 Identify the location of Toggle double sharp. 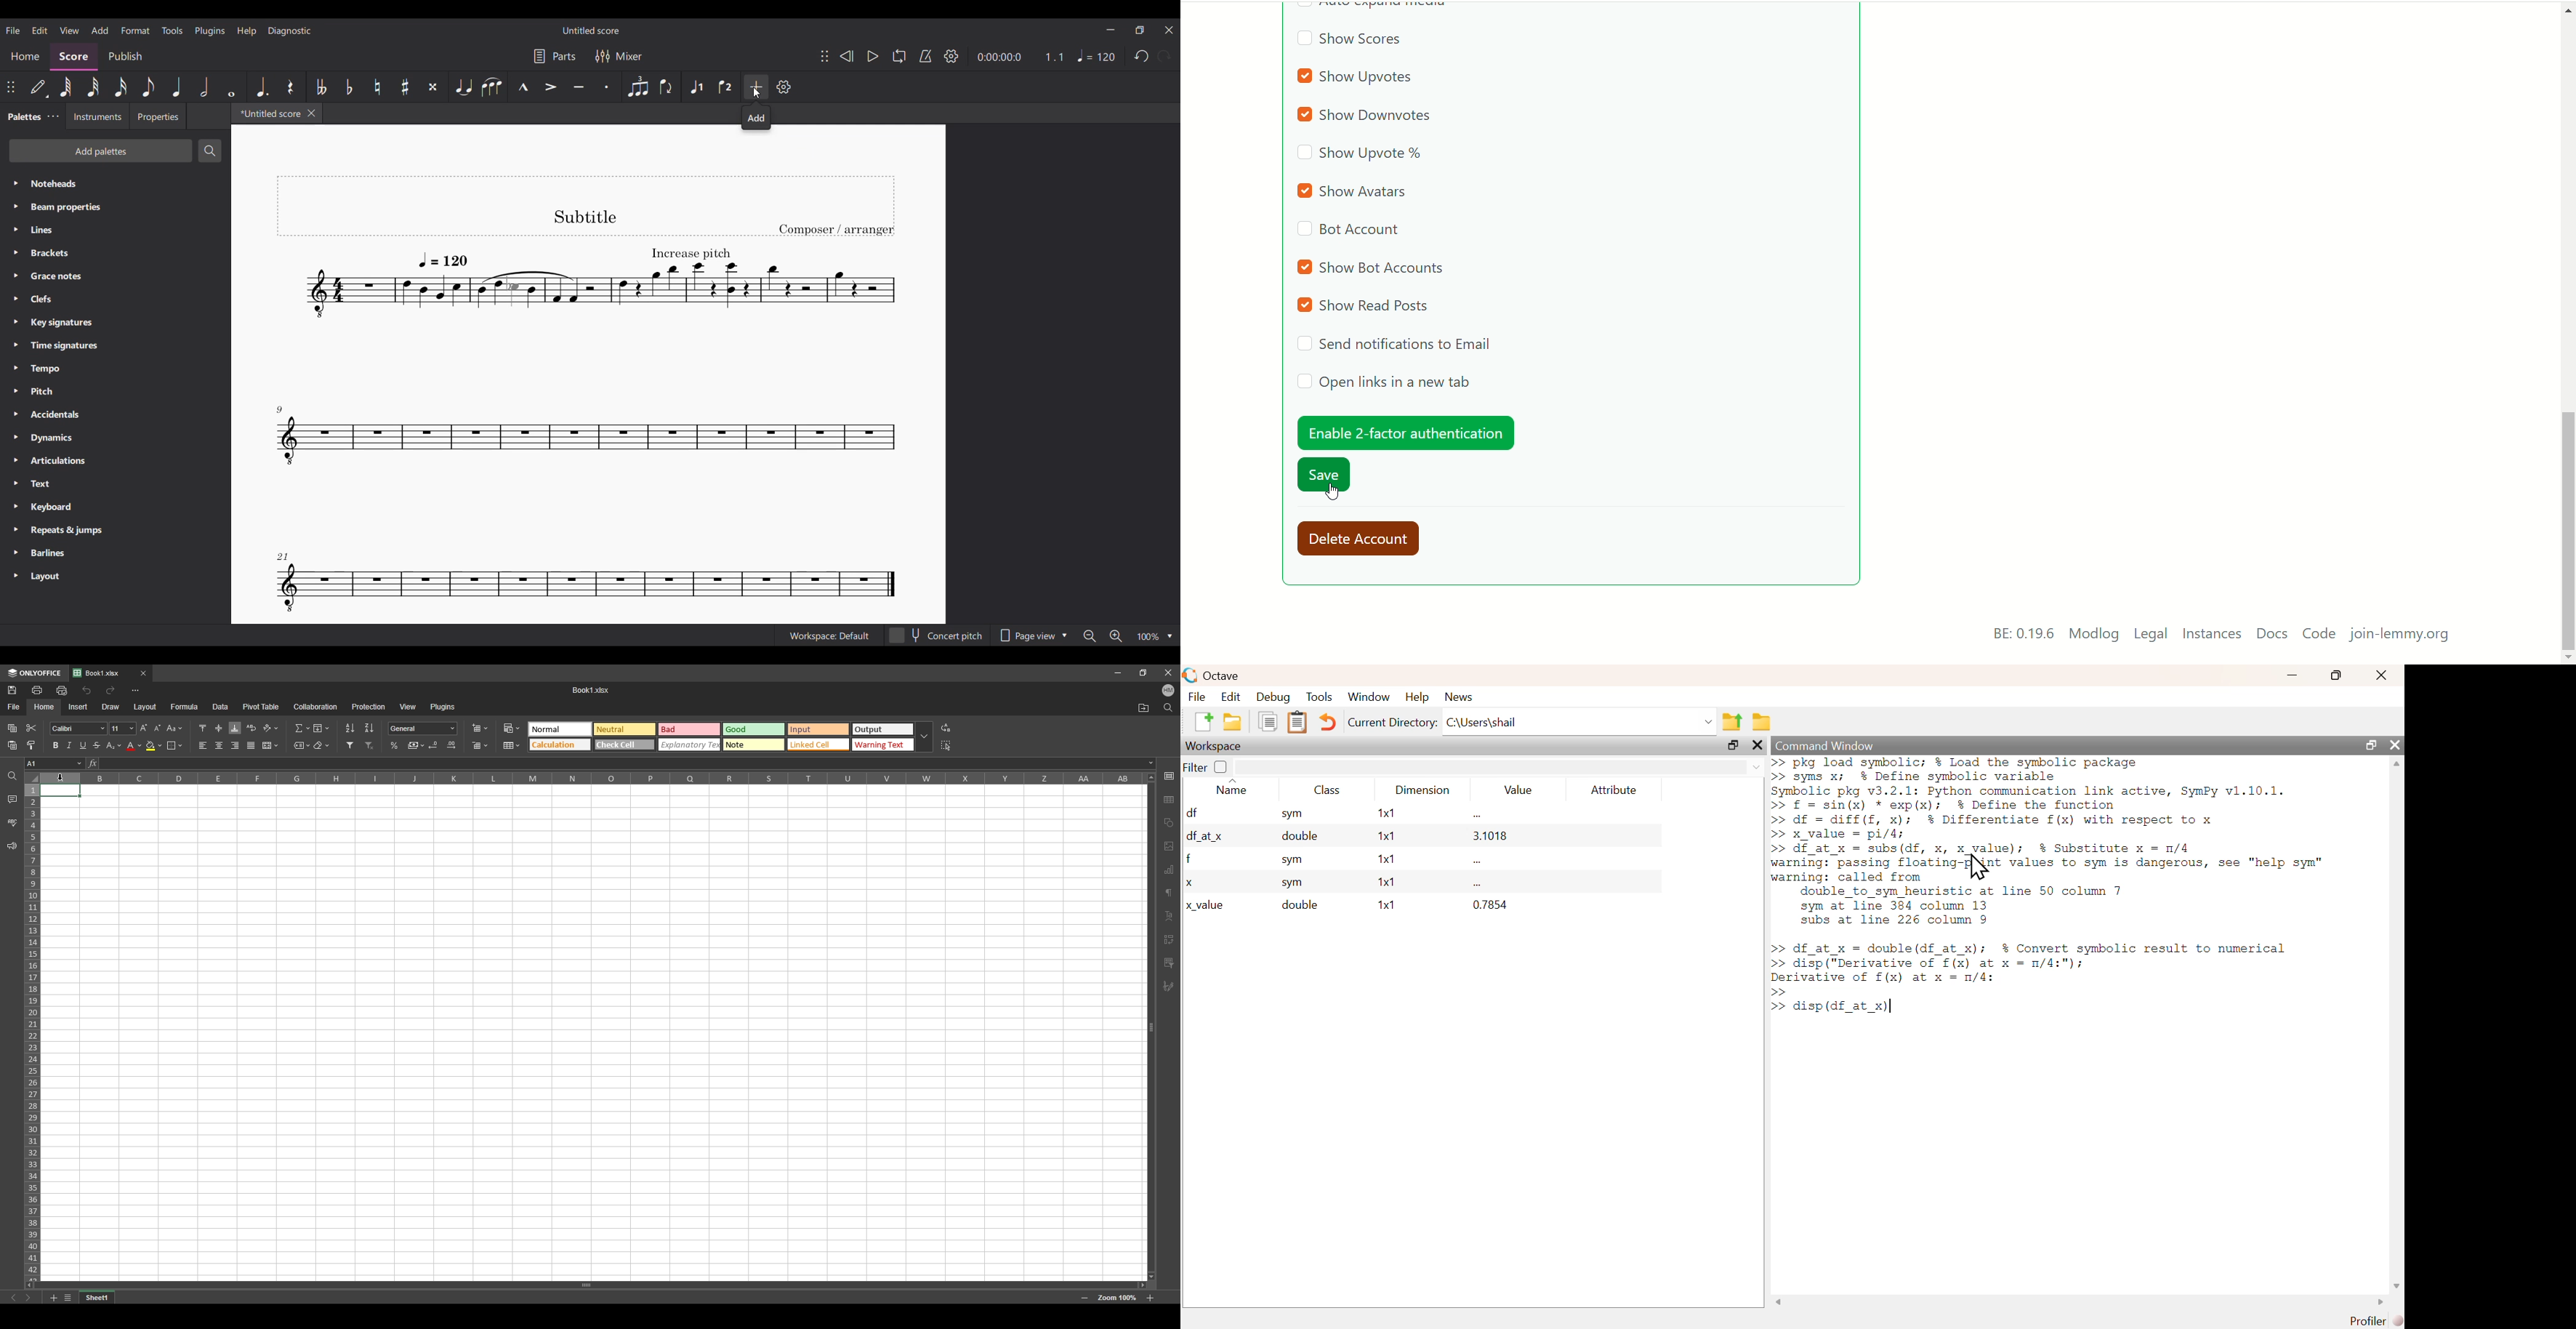
(433, 87).